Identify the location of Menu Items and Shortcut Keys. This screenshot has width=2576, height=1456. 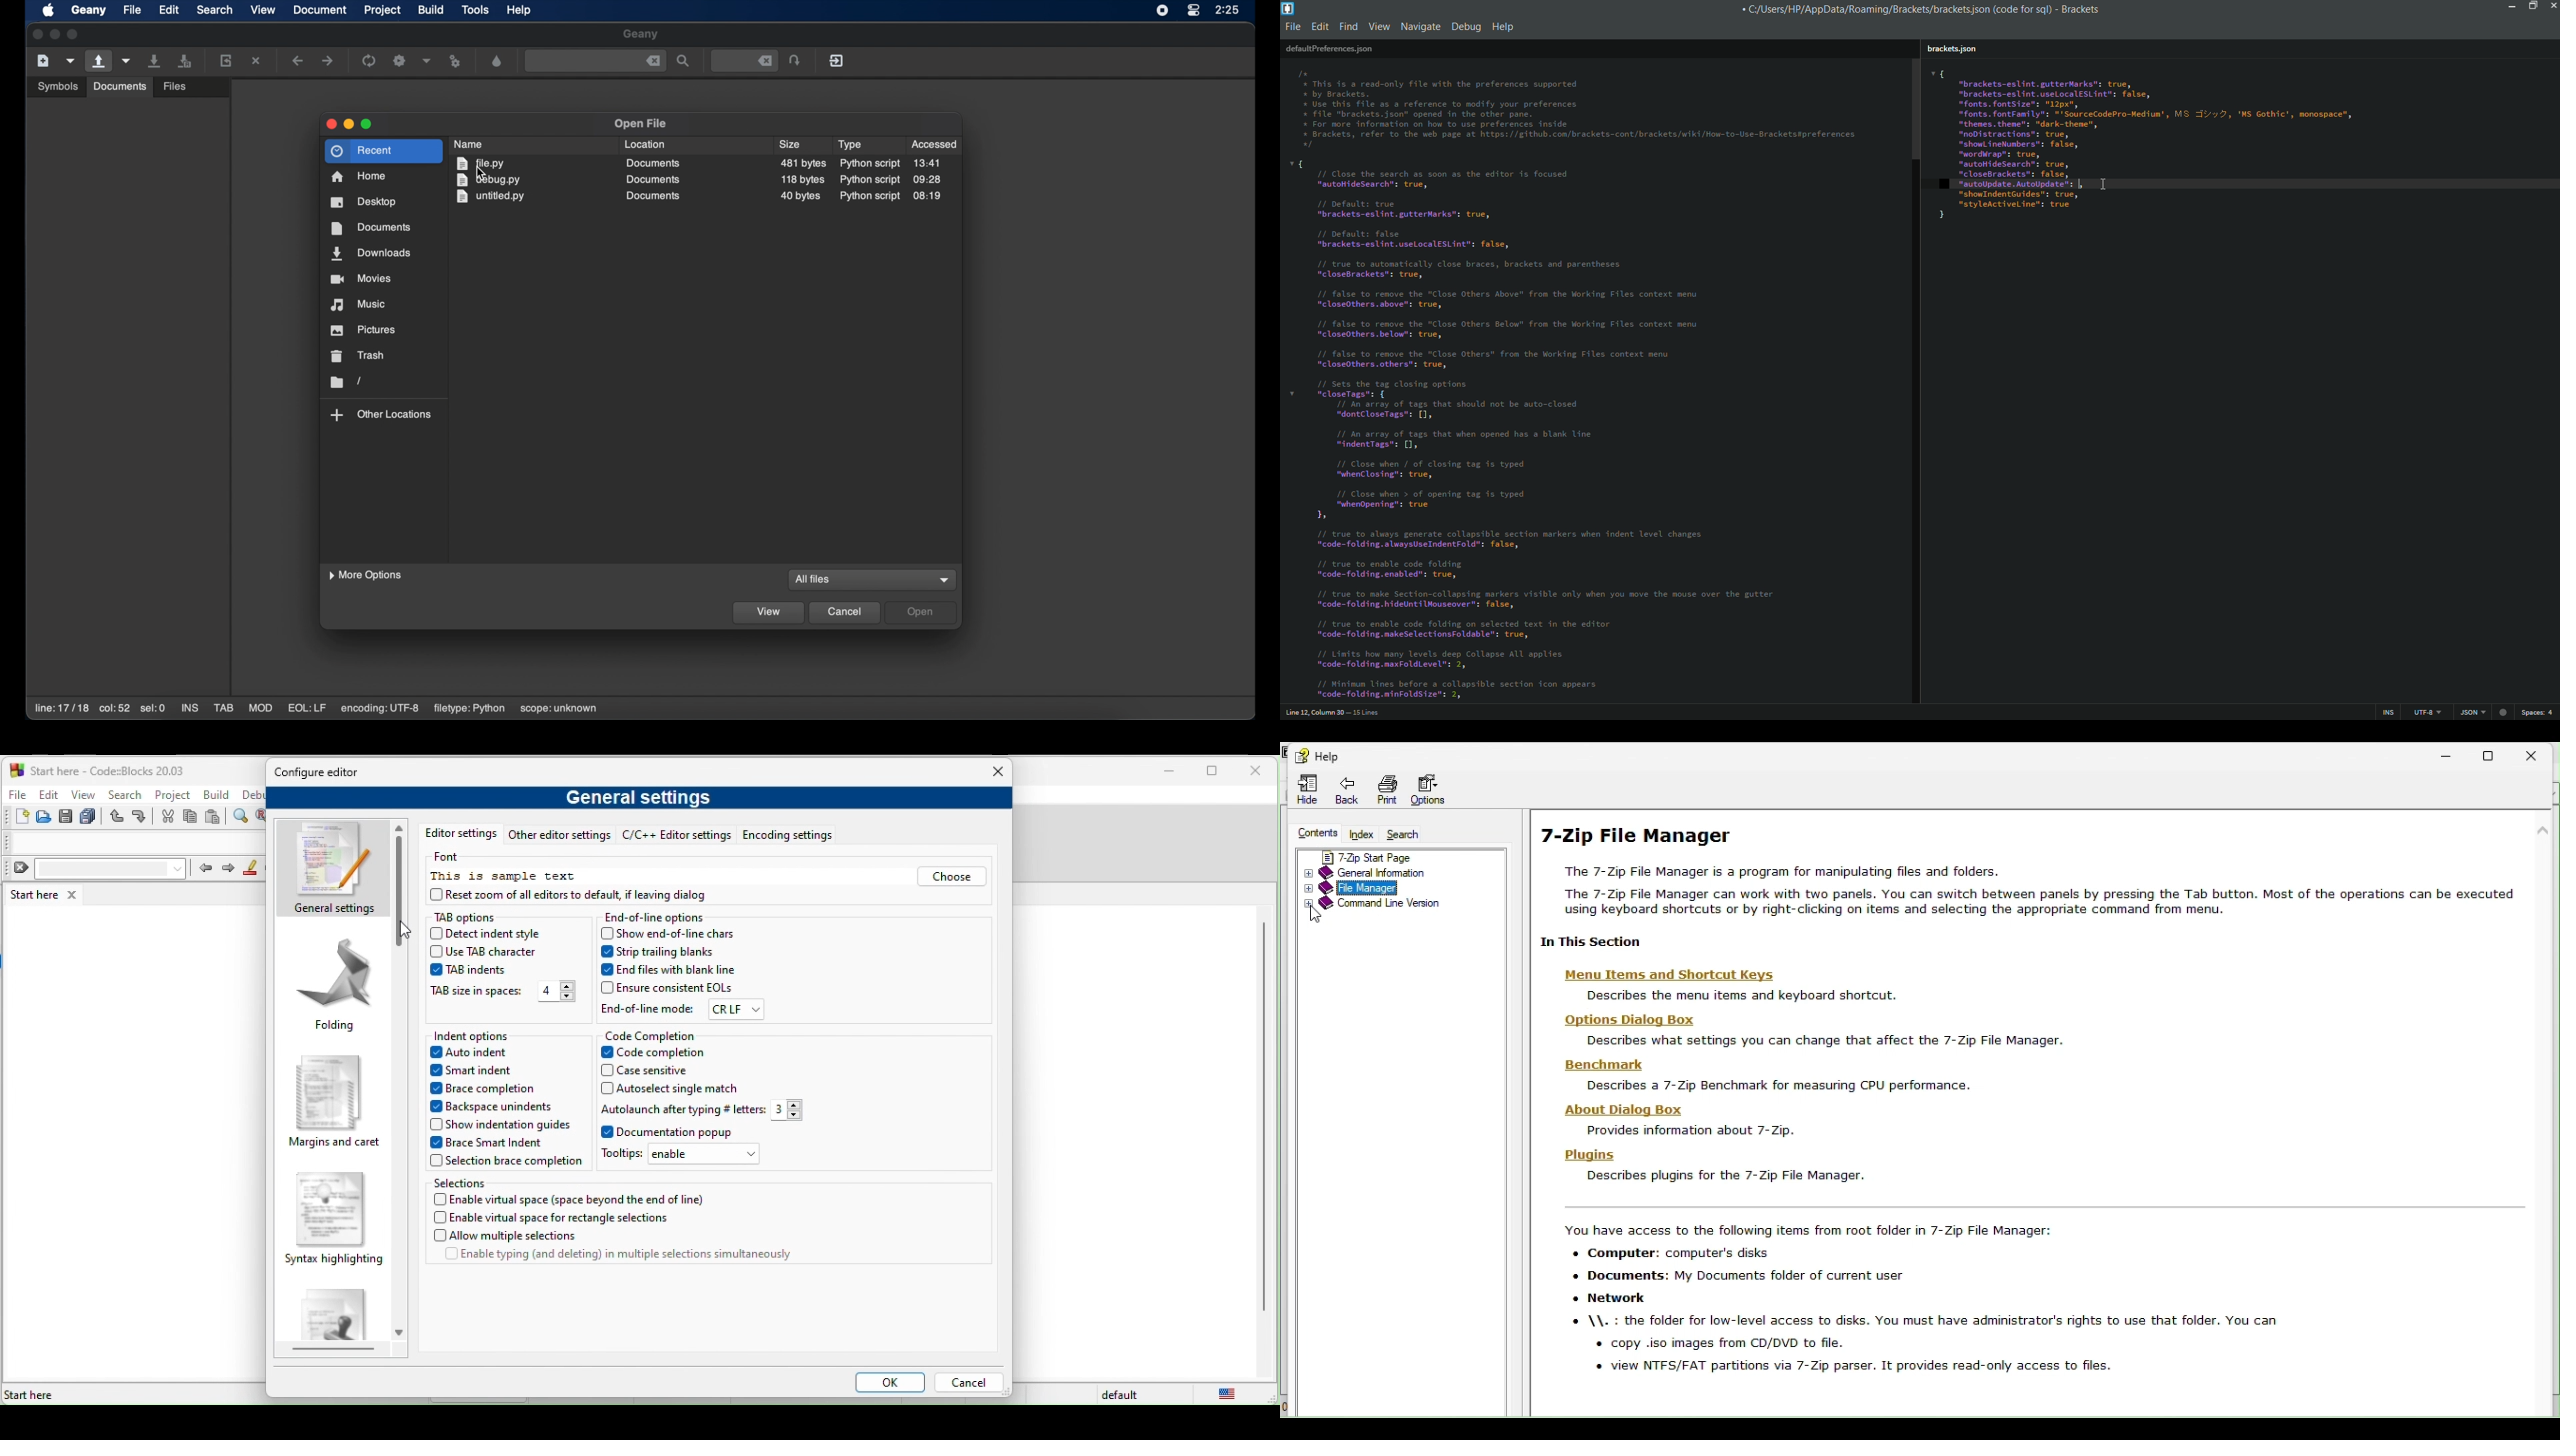
(1672, 975).